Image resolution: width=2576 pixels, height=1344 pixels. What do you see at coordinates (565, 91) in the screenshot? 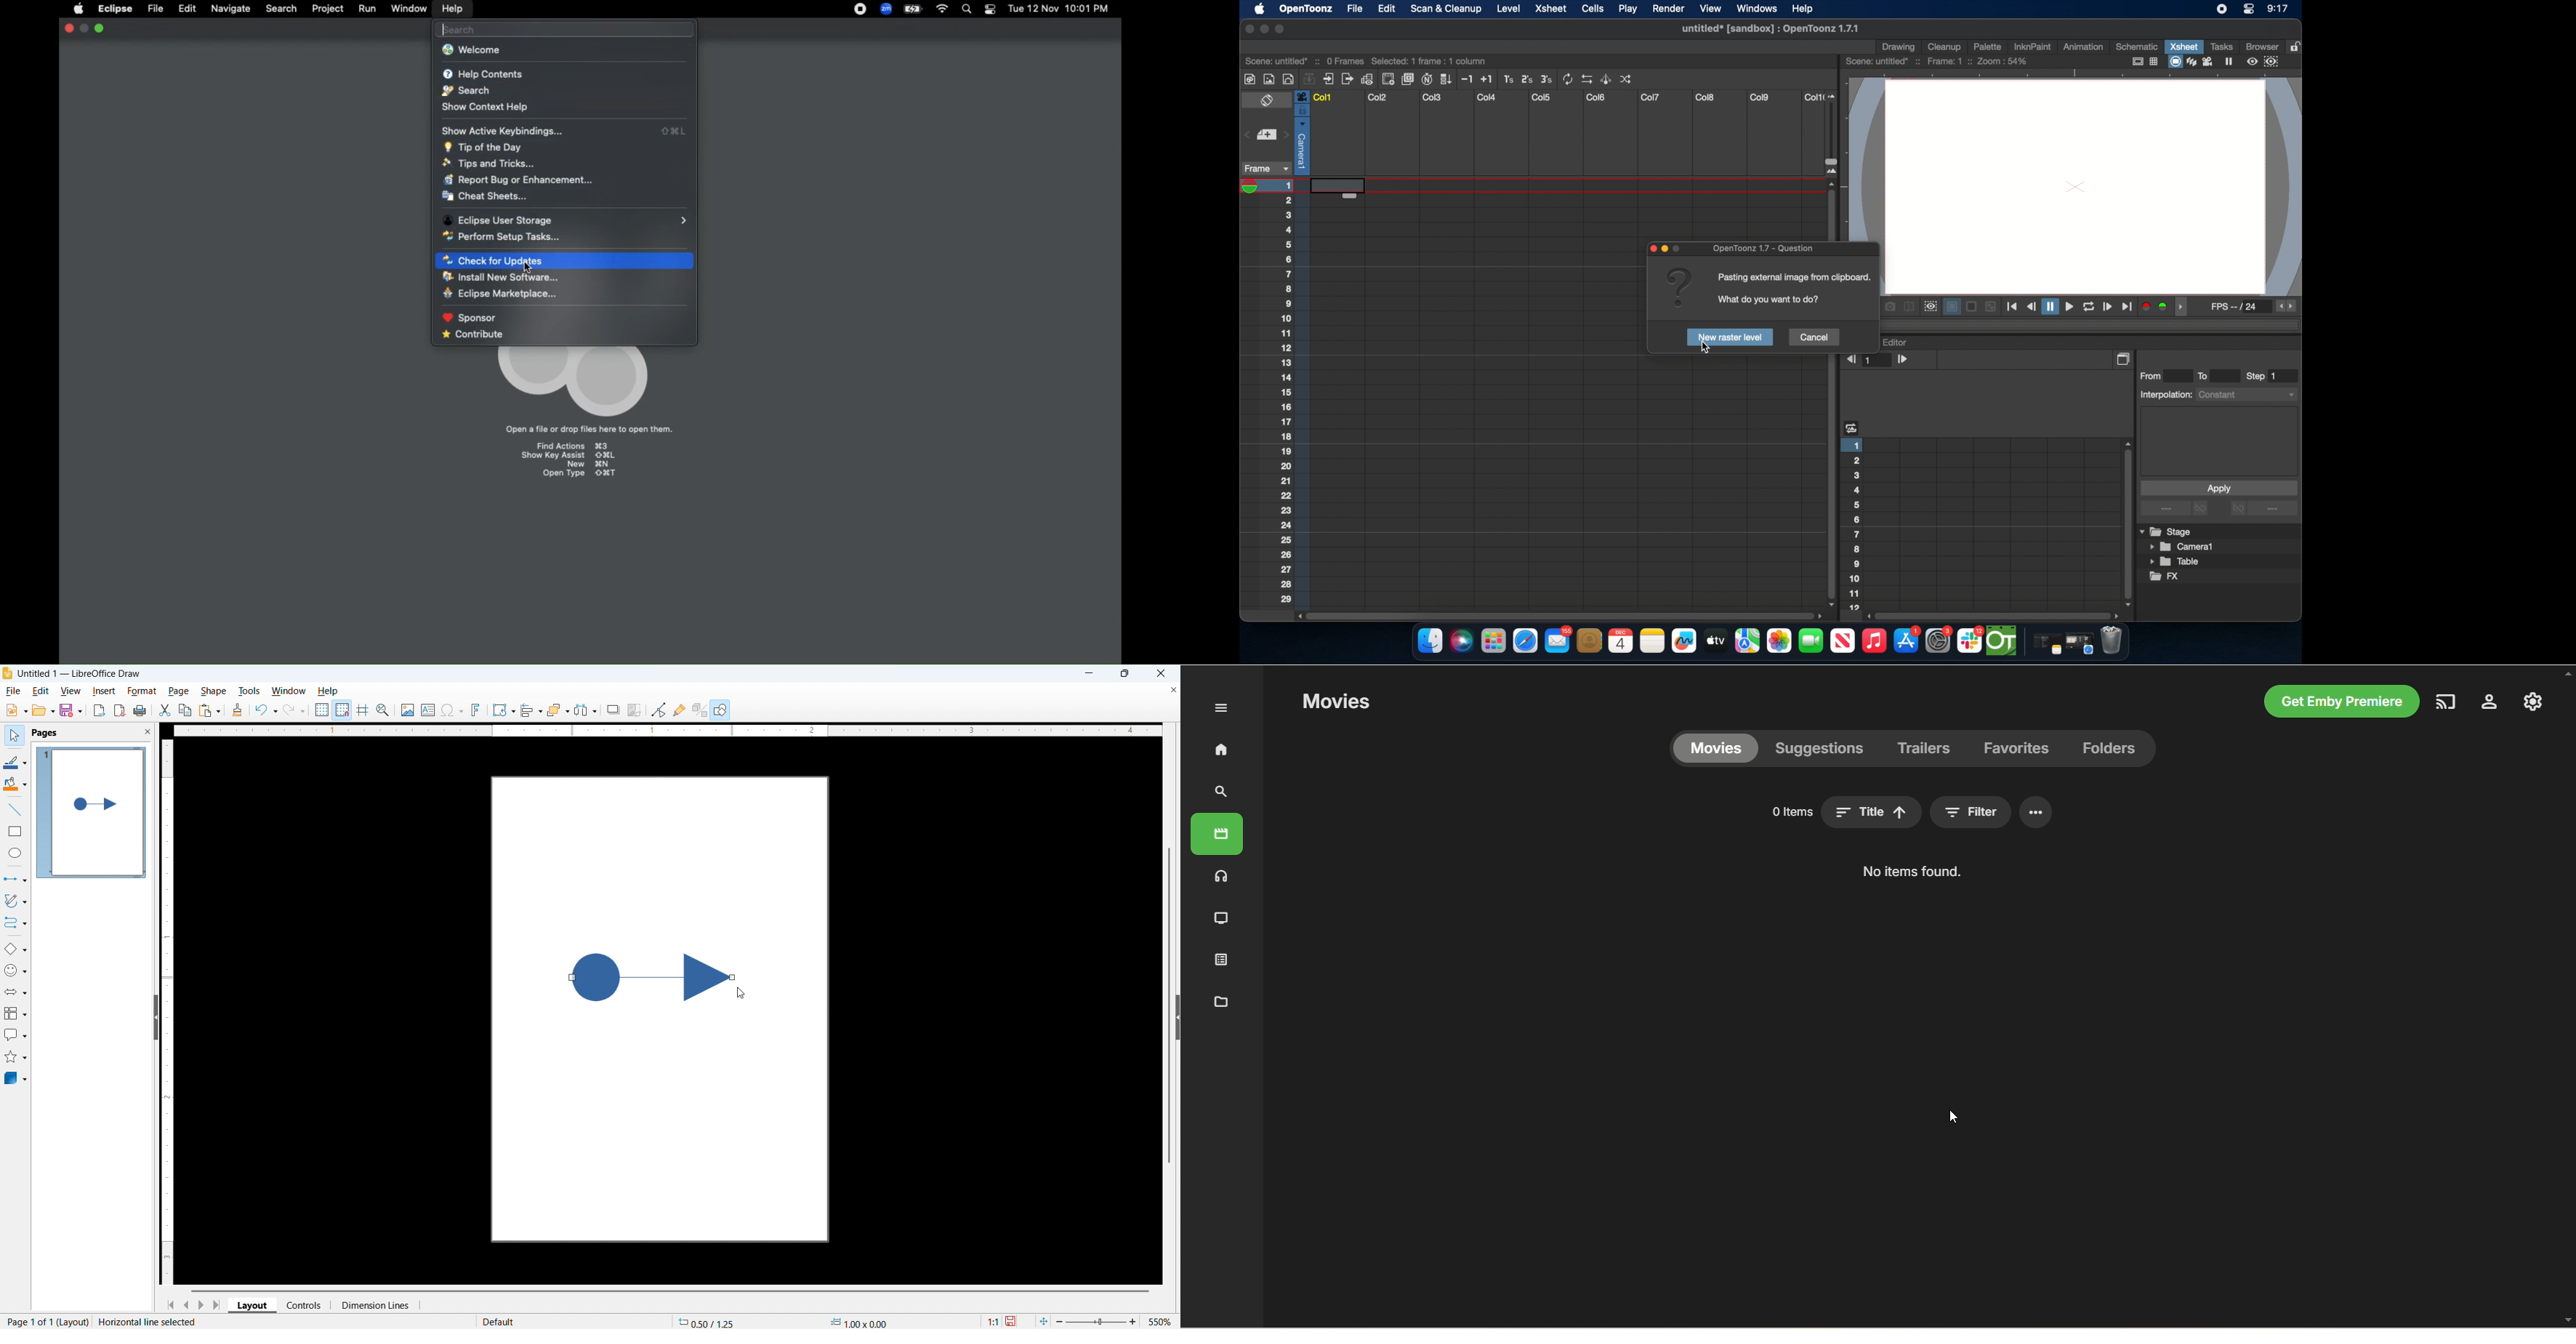
I see `Search` at bounding box center [565, 91].